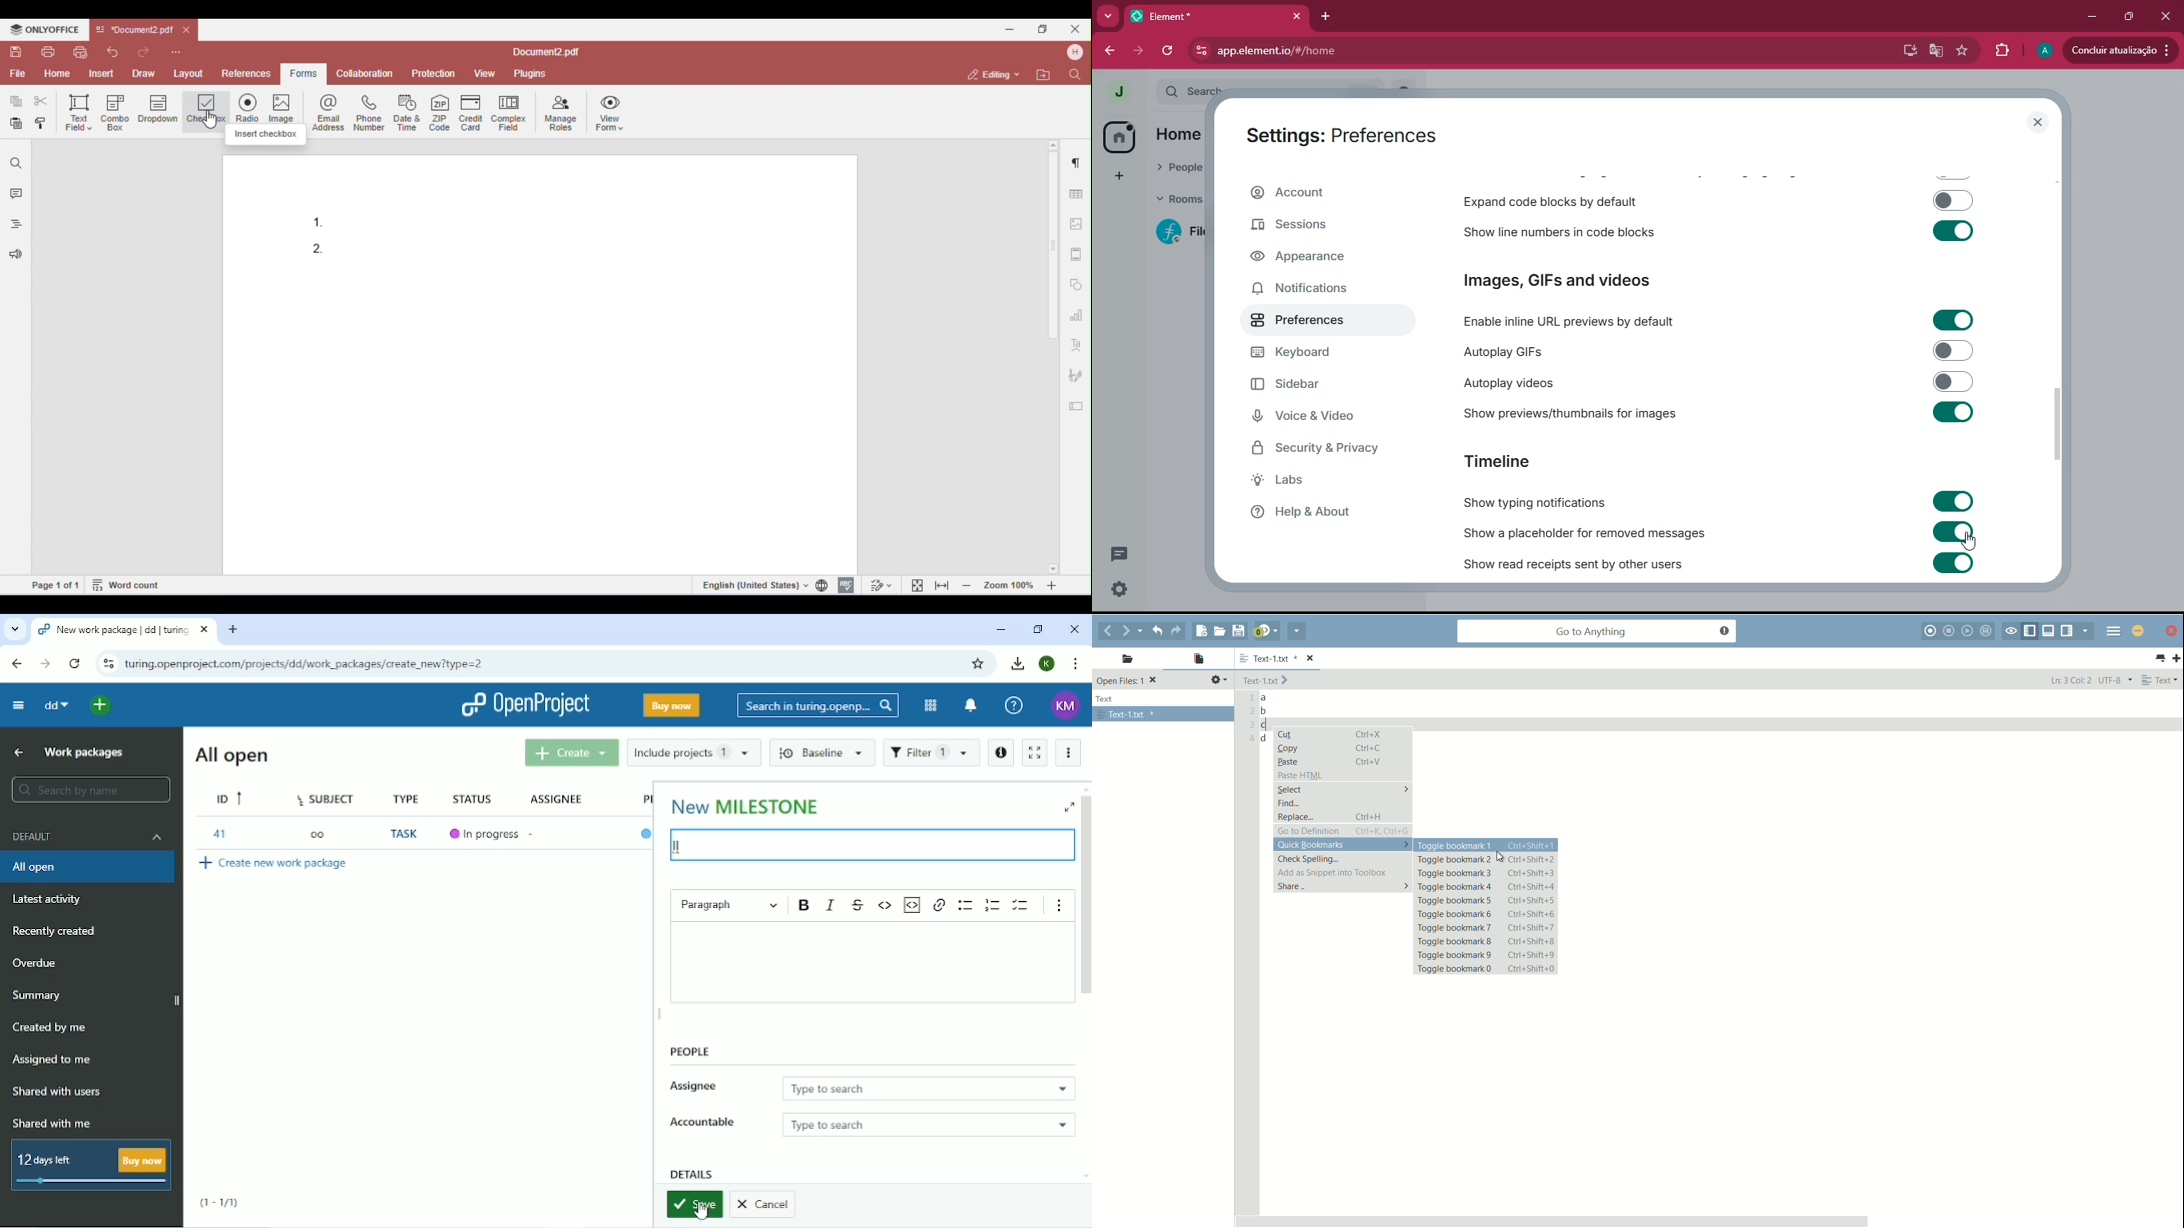 The width and height of the screenshot is (2184, 1232). What do you see at coordinates (1076, 664) in the screenshot?
I see `Customize and control google chrome` at bounding box center [1076, 664].